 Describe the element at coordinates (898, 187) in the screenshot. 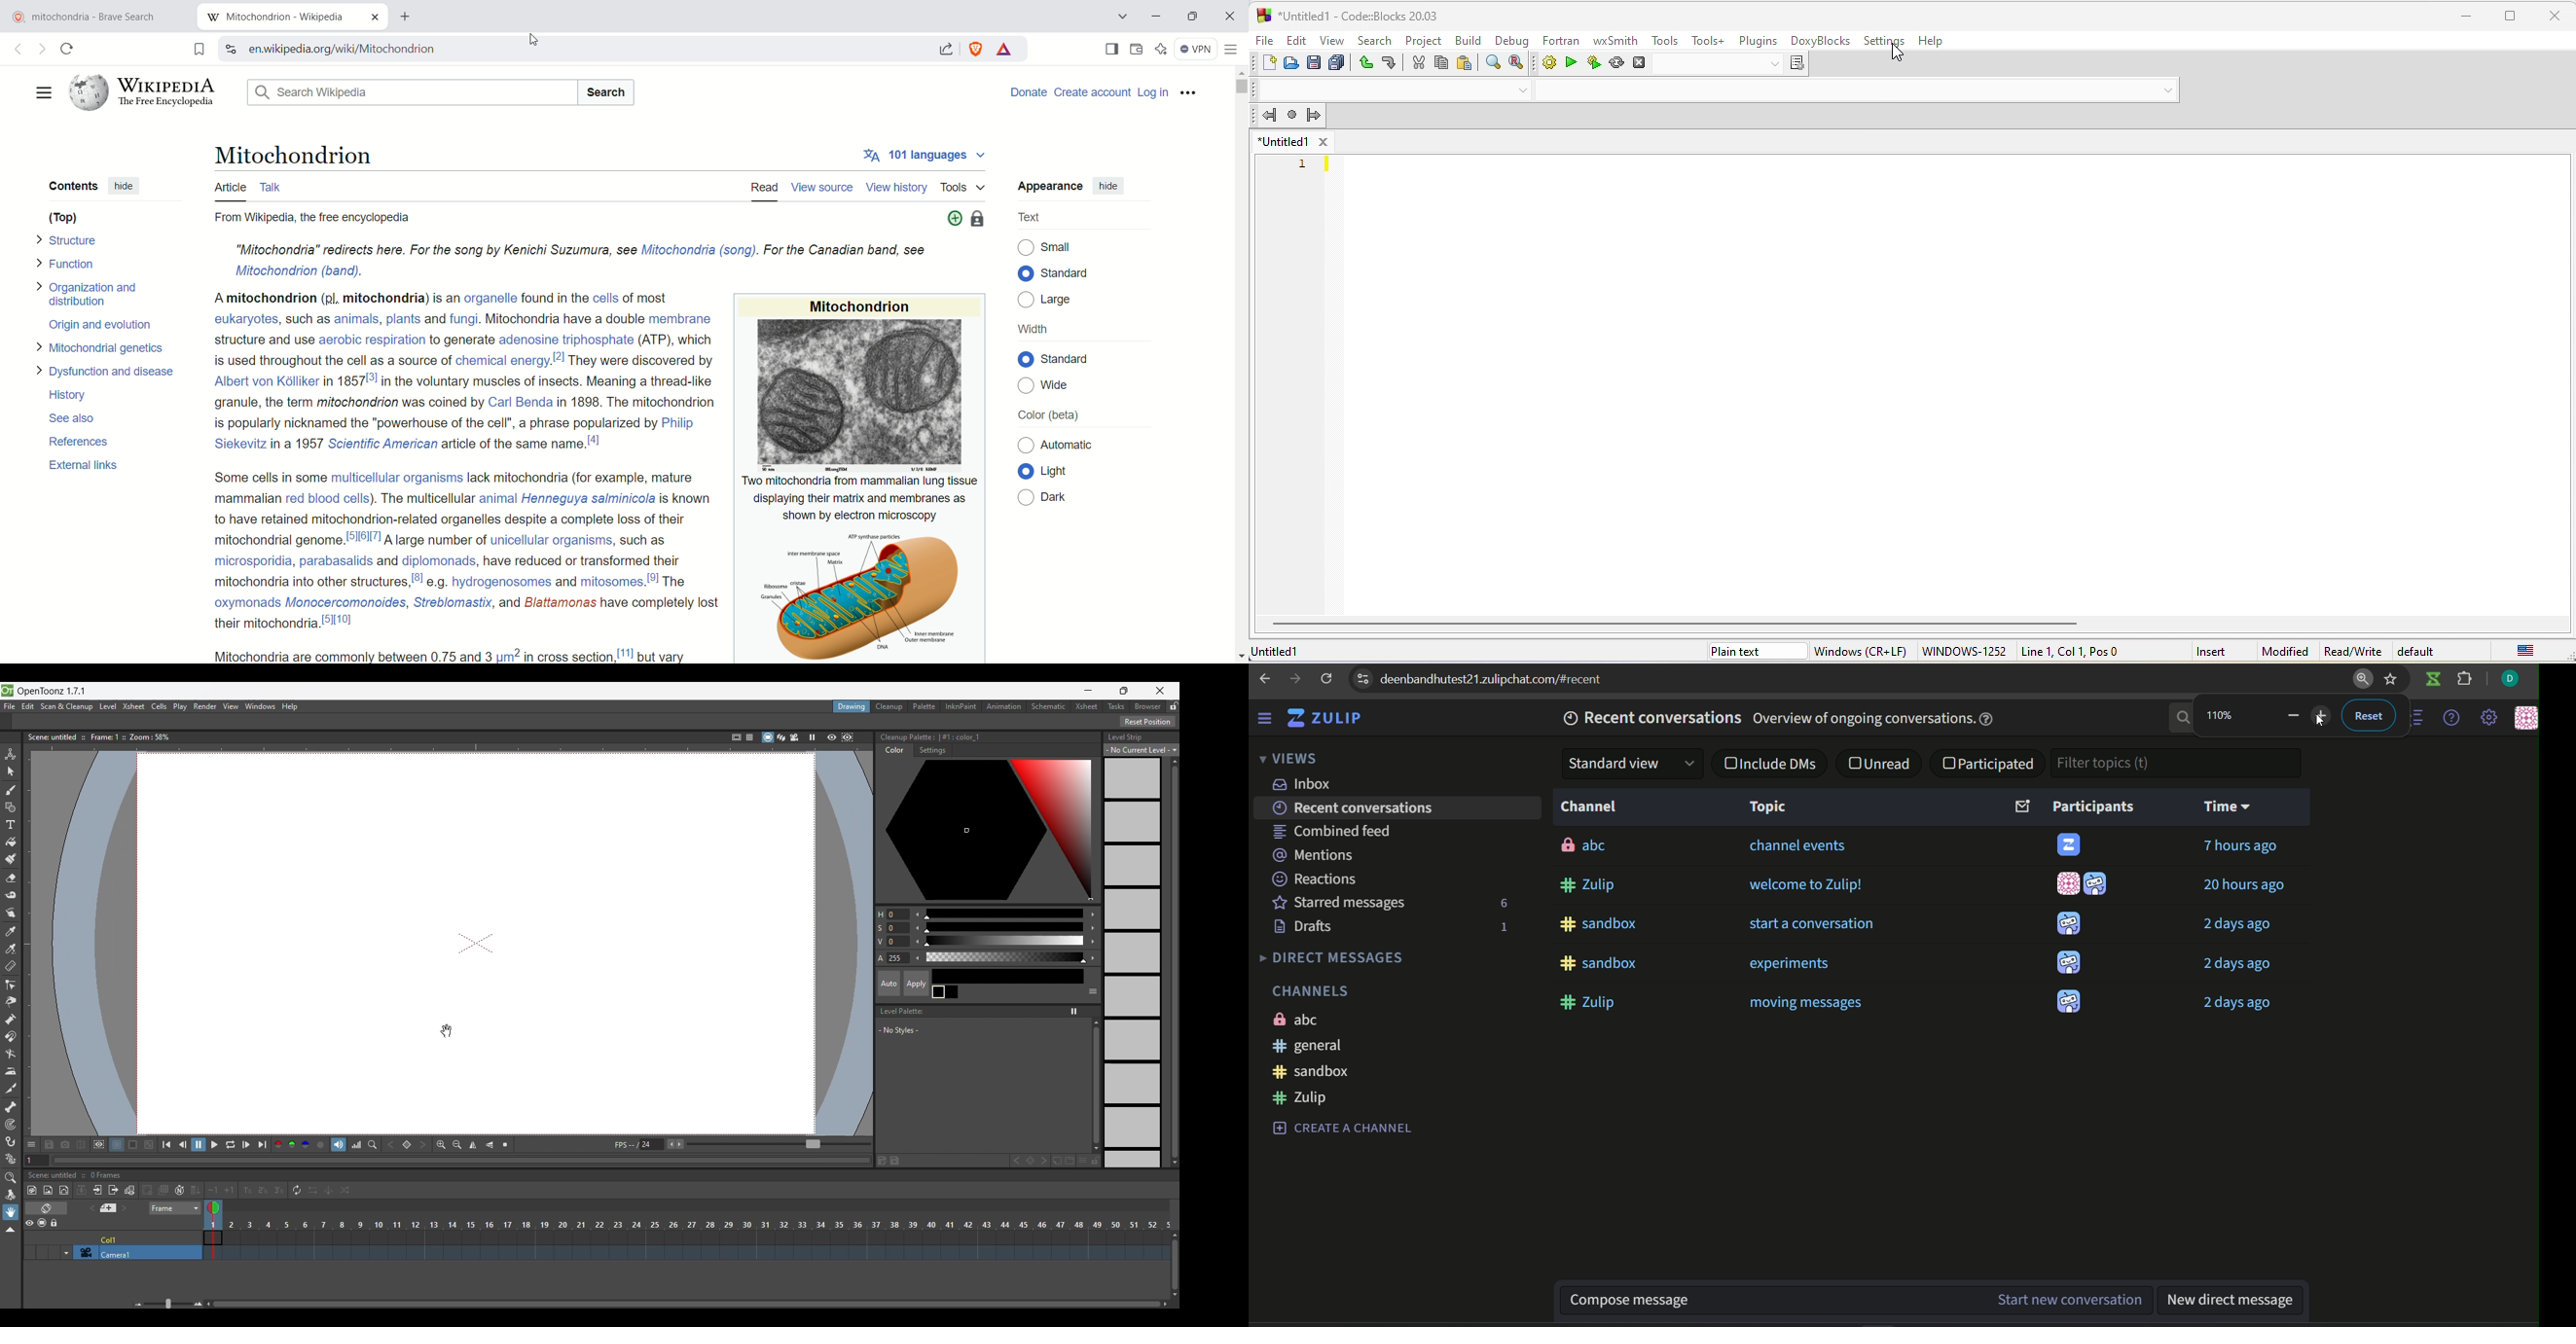

I see `View history` at that location.